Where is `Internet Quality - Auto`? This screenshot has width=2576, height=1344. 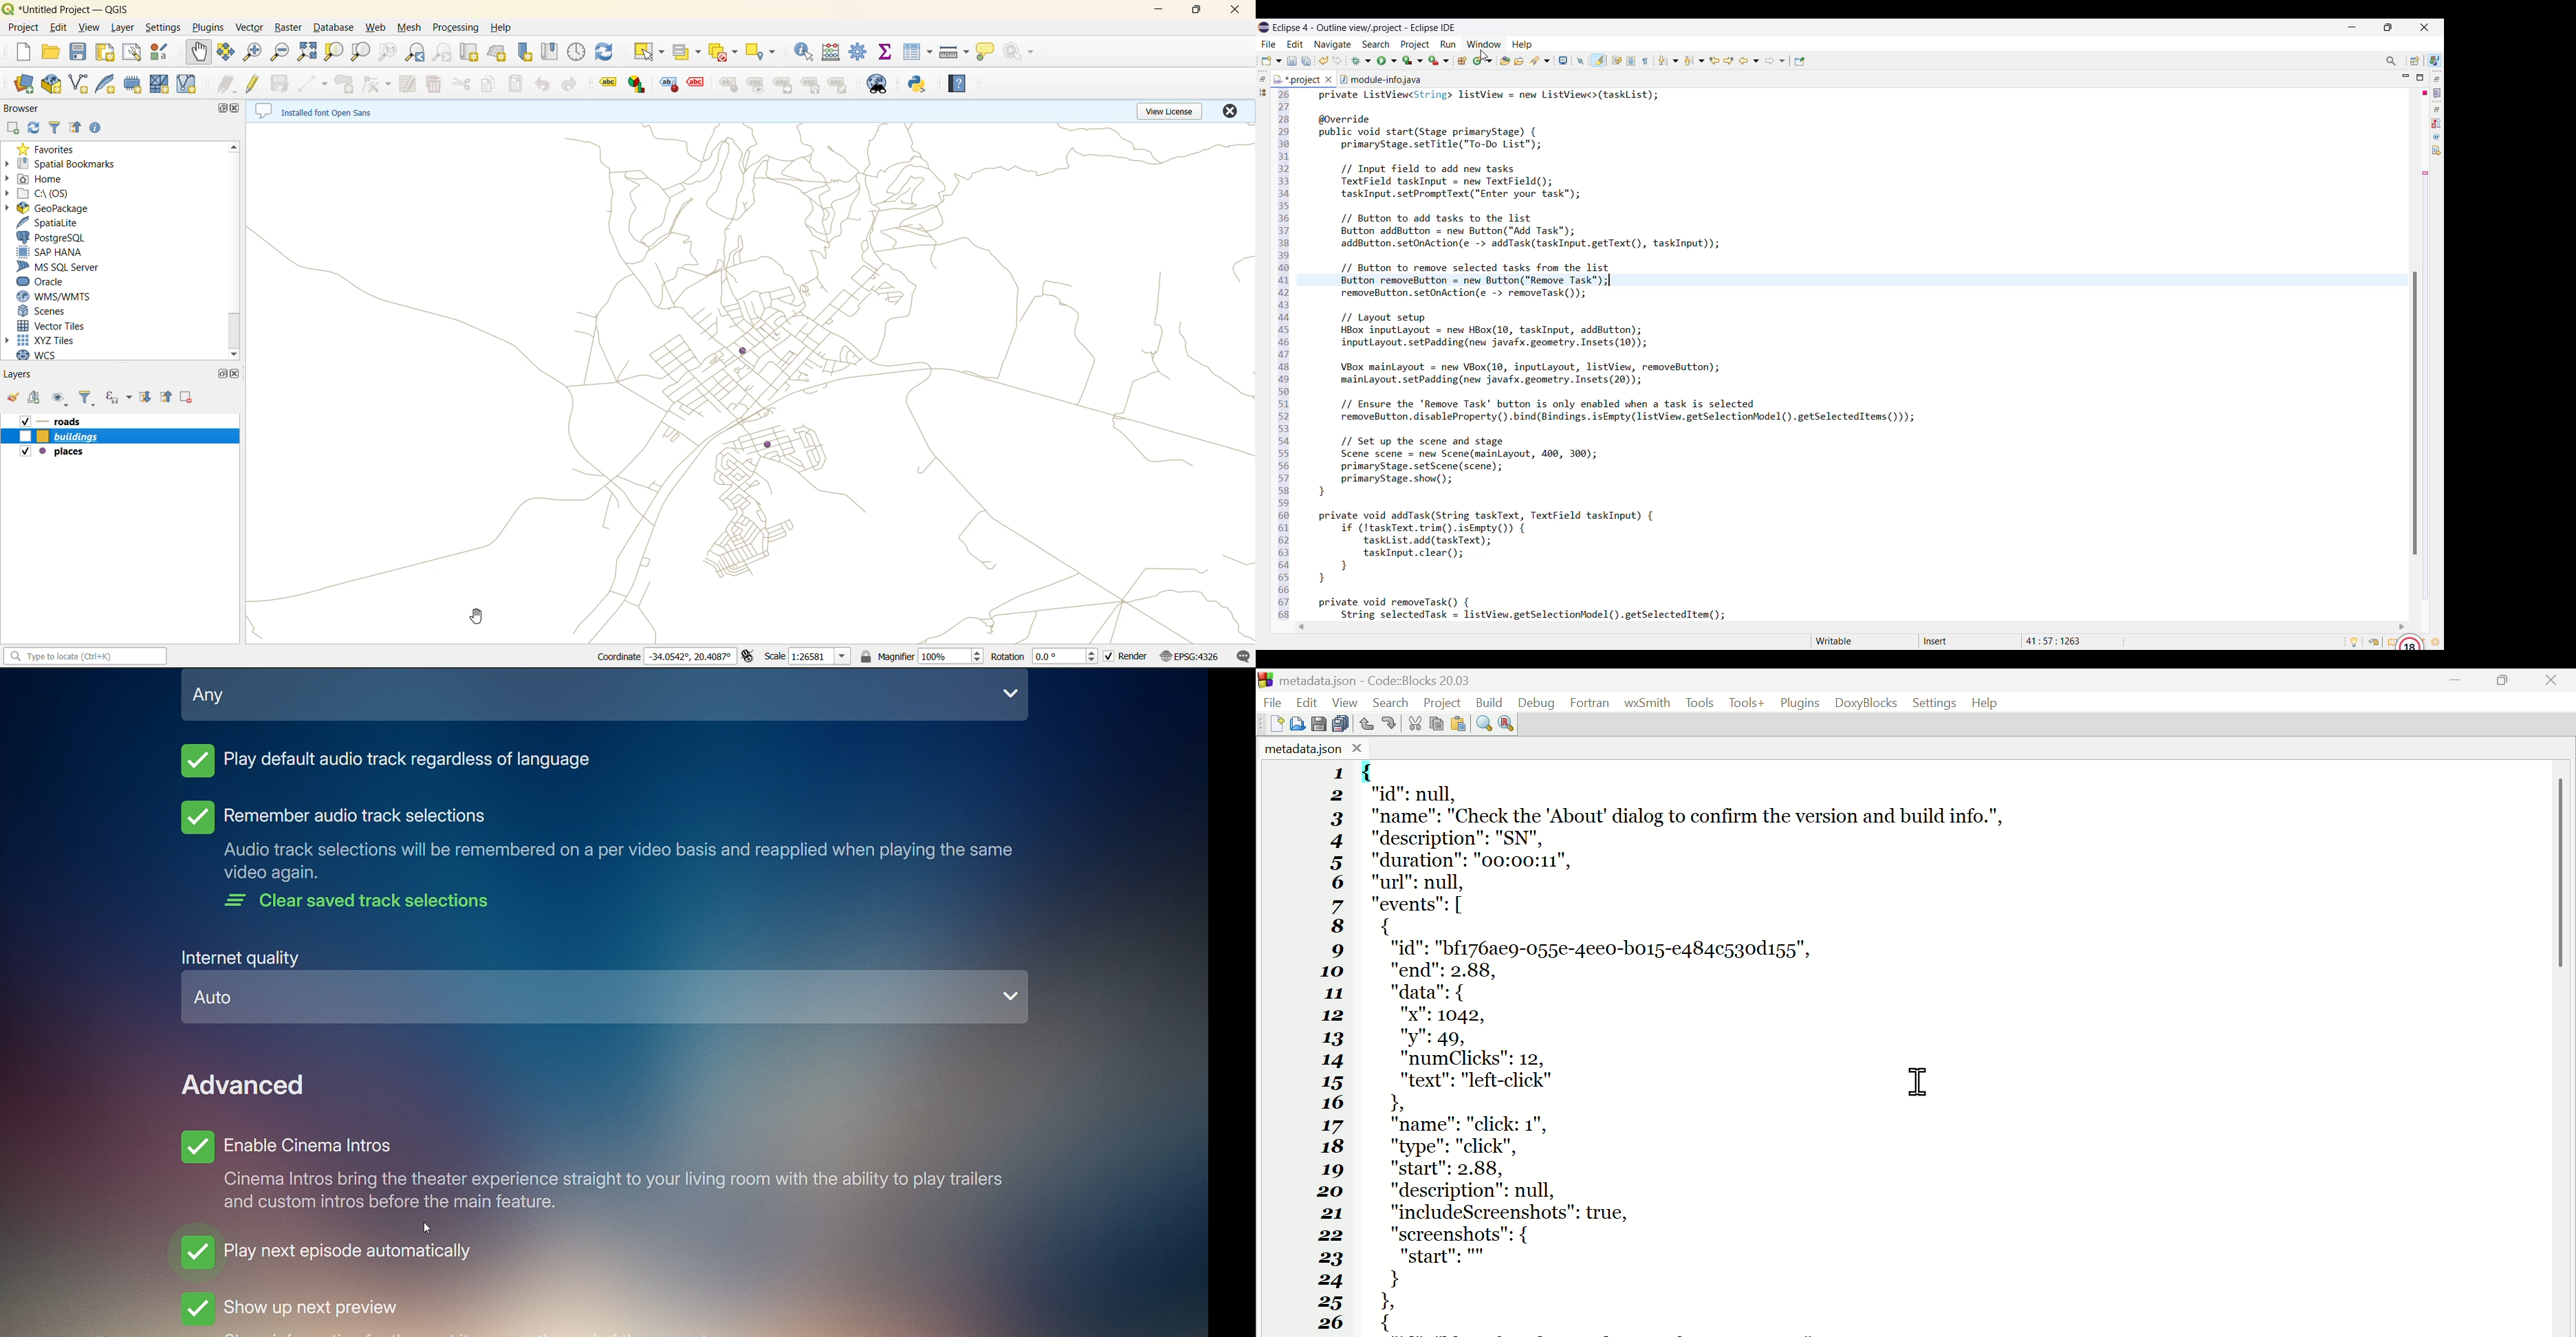 Internet Quality - Auto is located at coordinates (607, 989).